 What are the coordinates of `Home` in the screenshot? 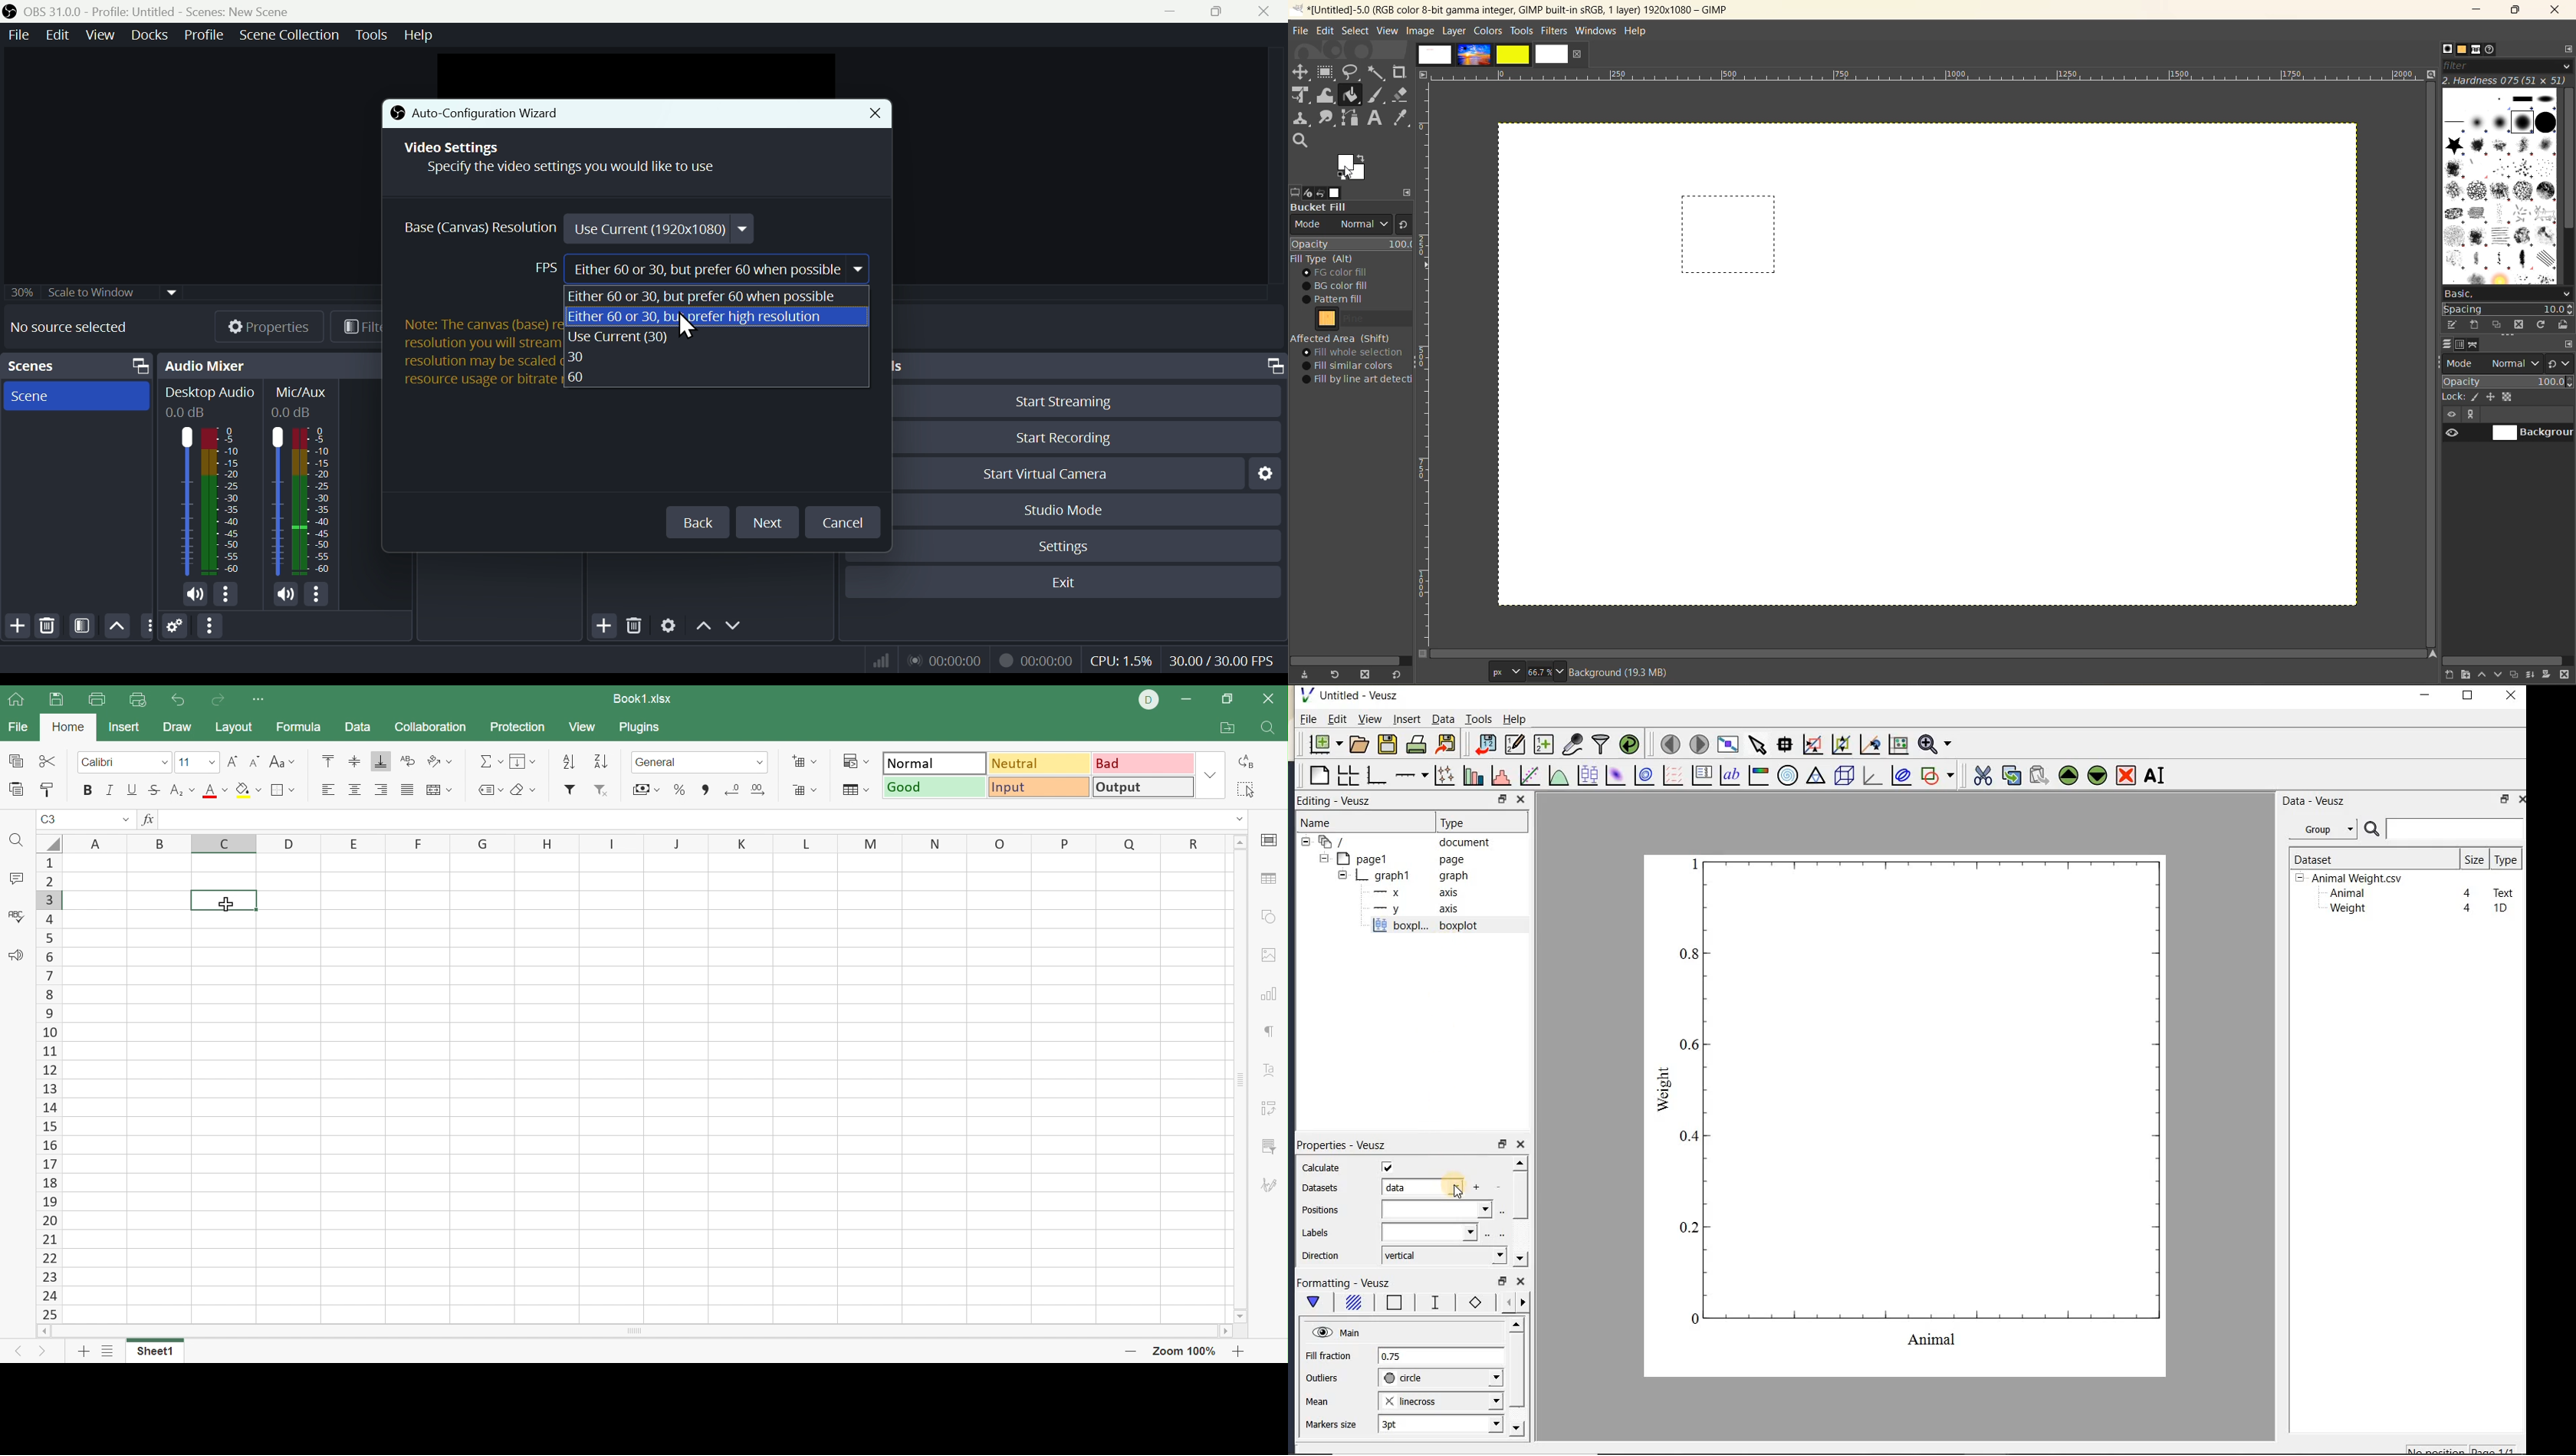 It's located at (71, 727).